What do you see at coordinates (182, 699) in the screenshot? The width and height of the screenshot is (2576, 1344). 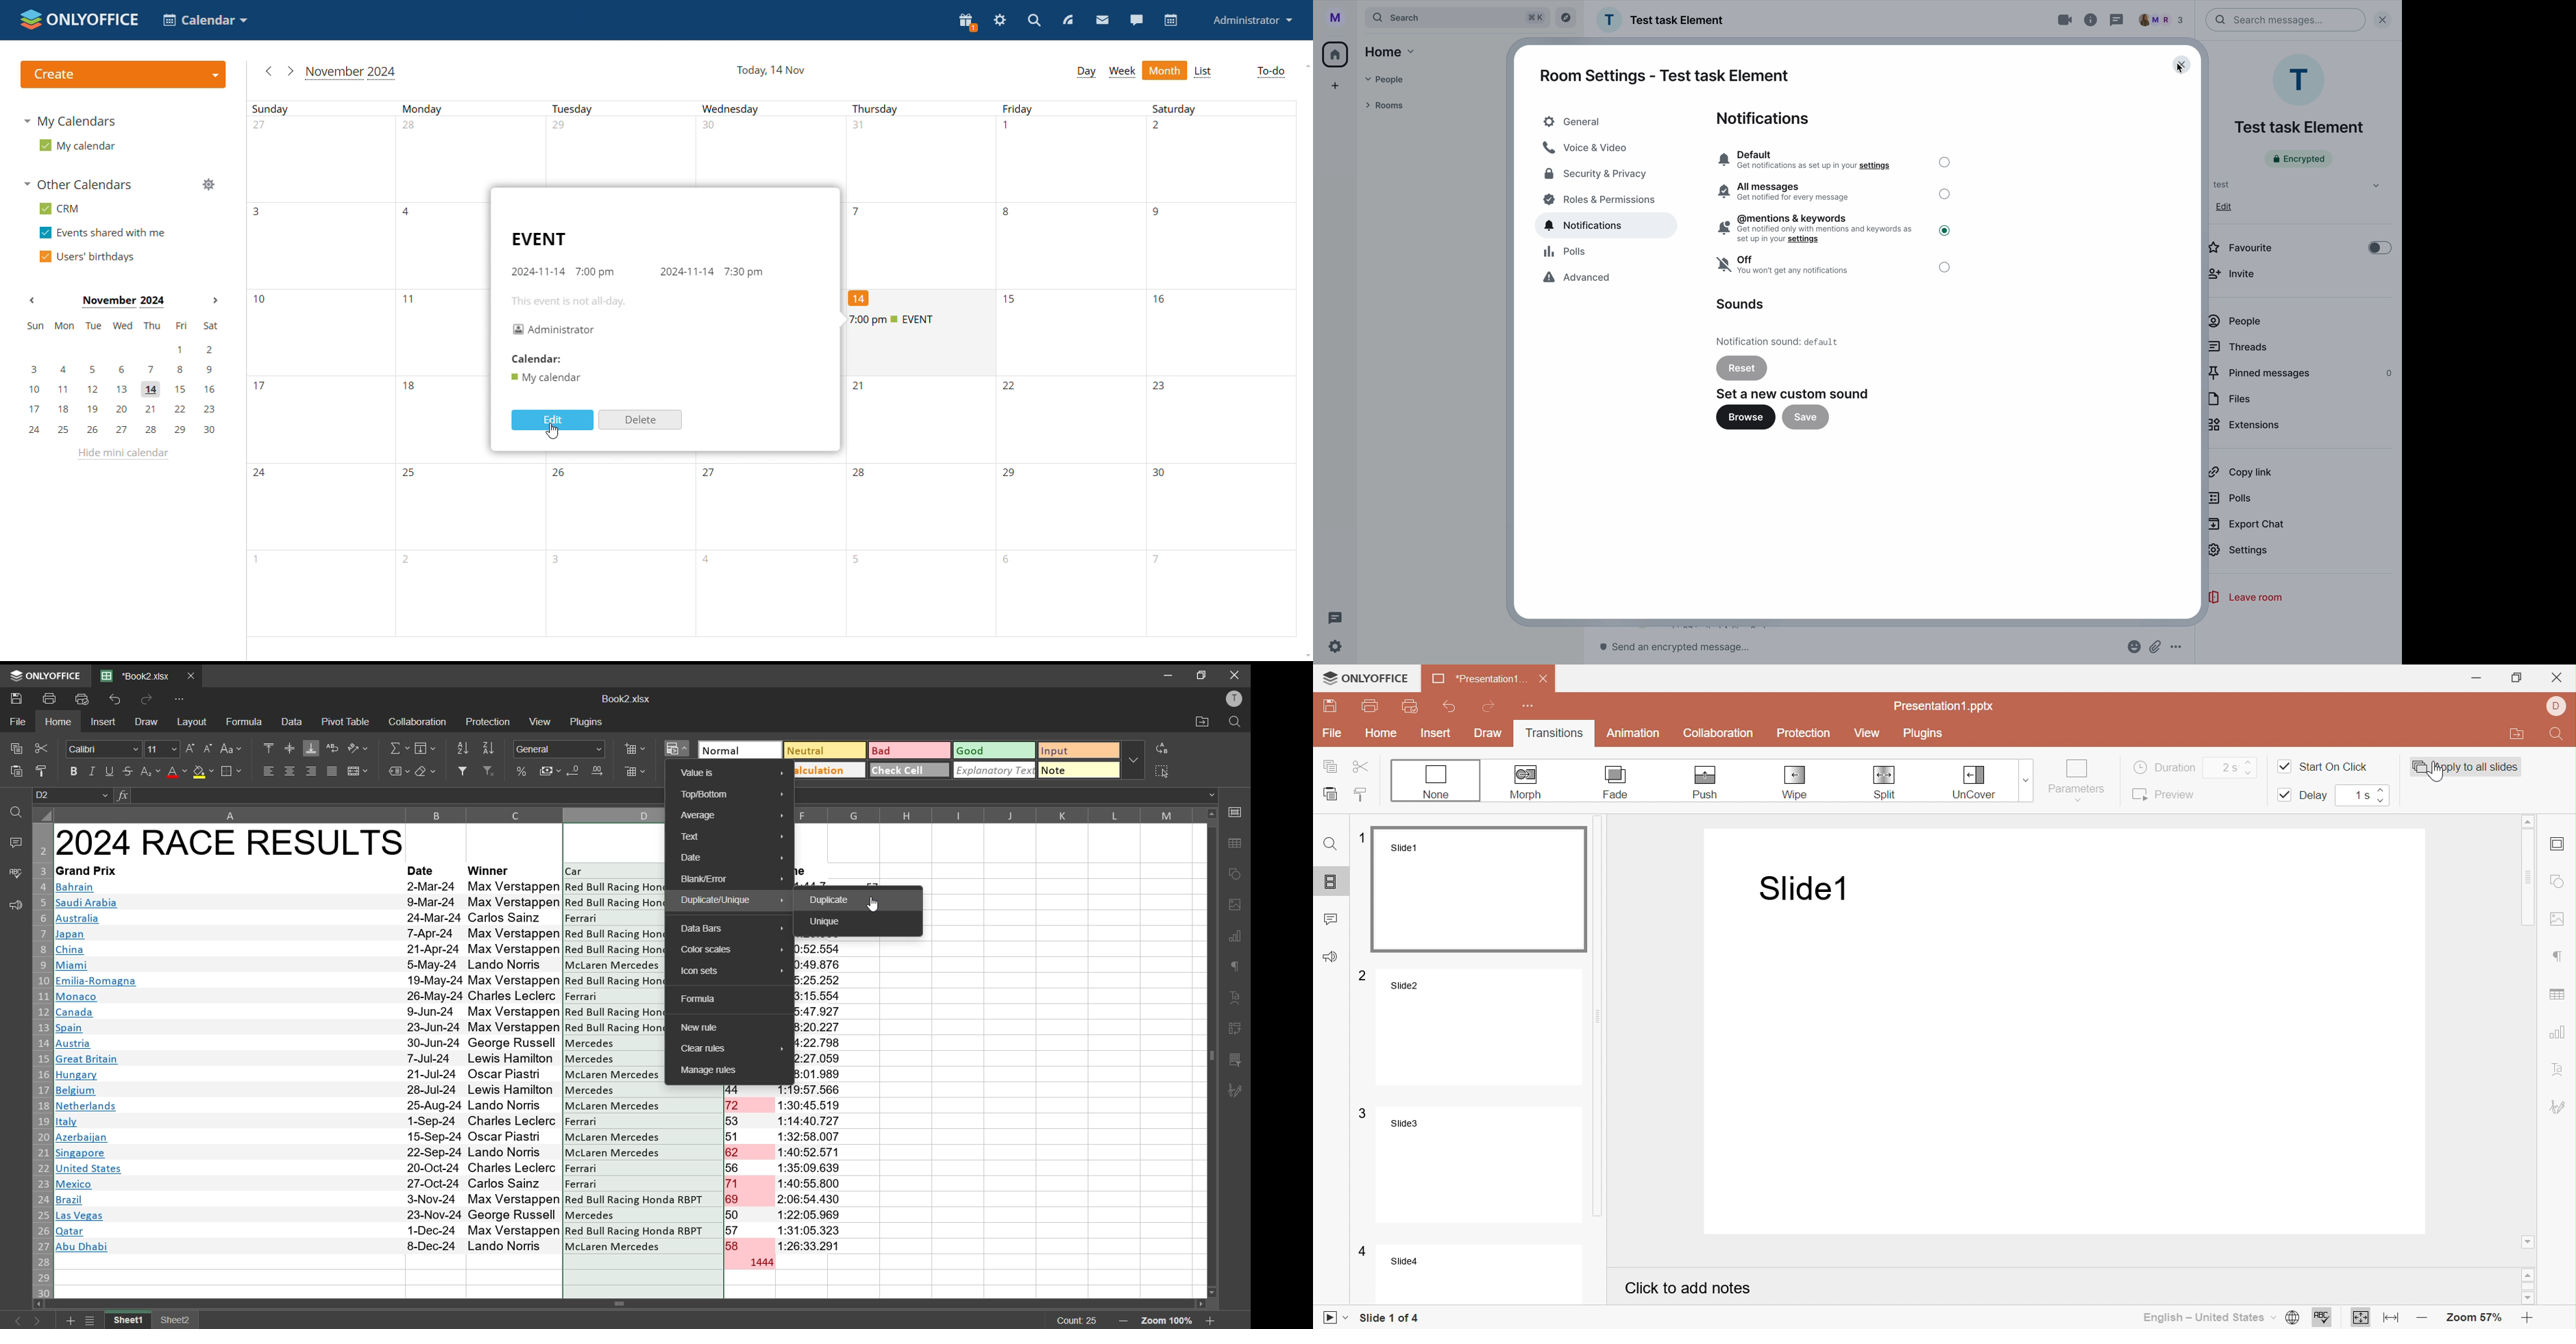 I see `customize quick access toolbar` at bounding box center [182, 699].